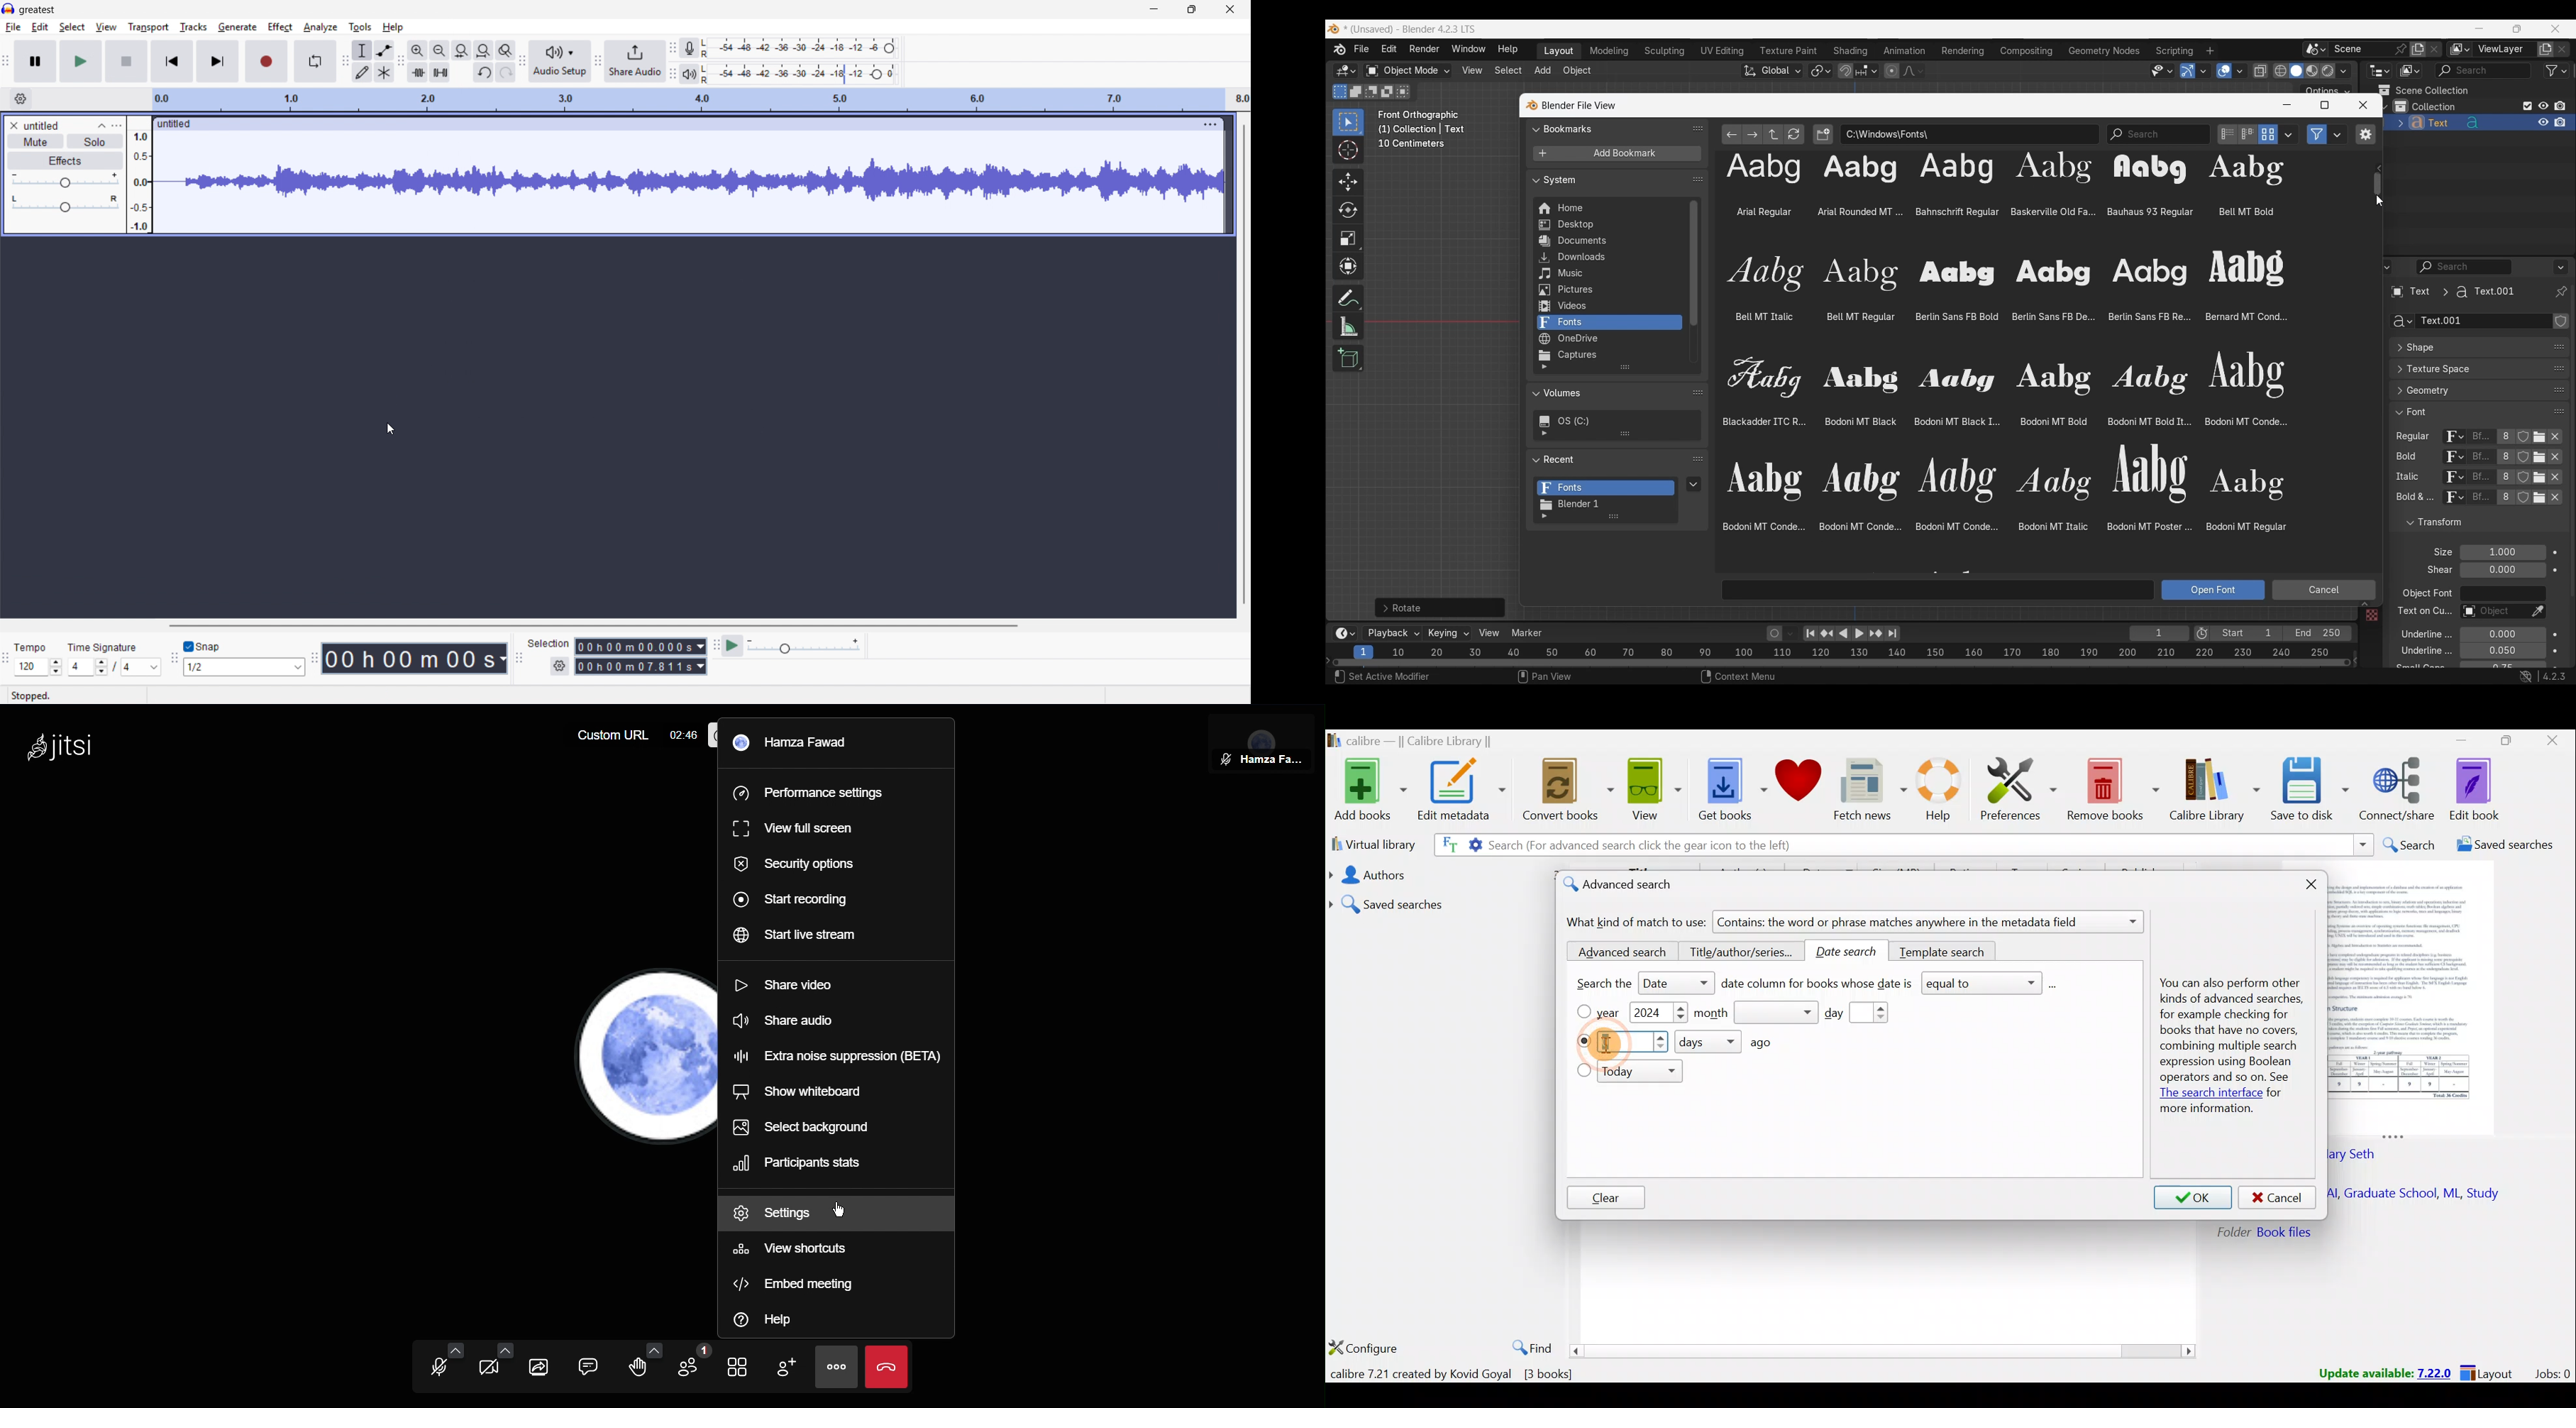 The height and width of the screenshot is (1428, 2576). Describe the element at coordinates (1733, 134) in the screenshot. I see `Previous folder` at that location.